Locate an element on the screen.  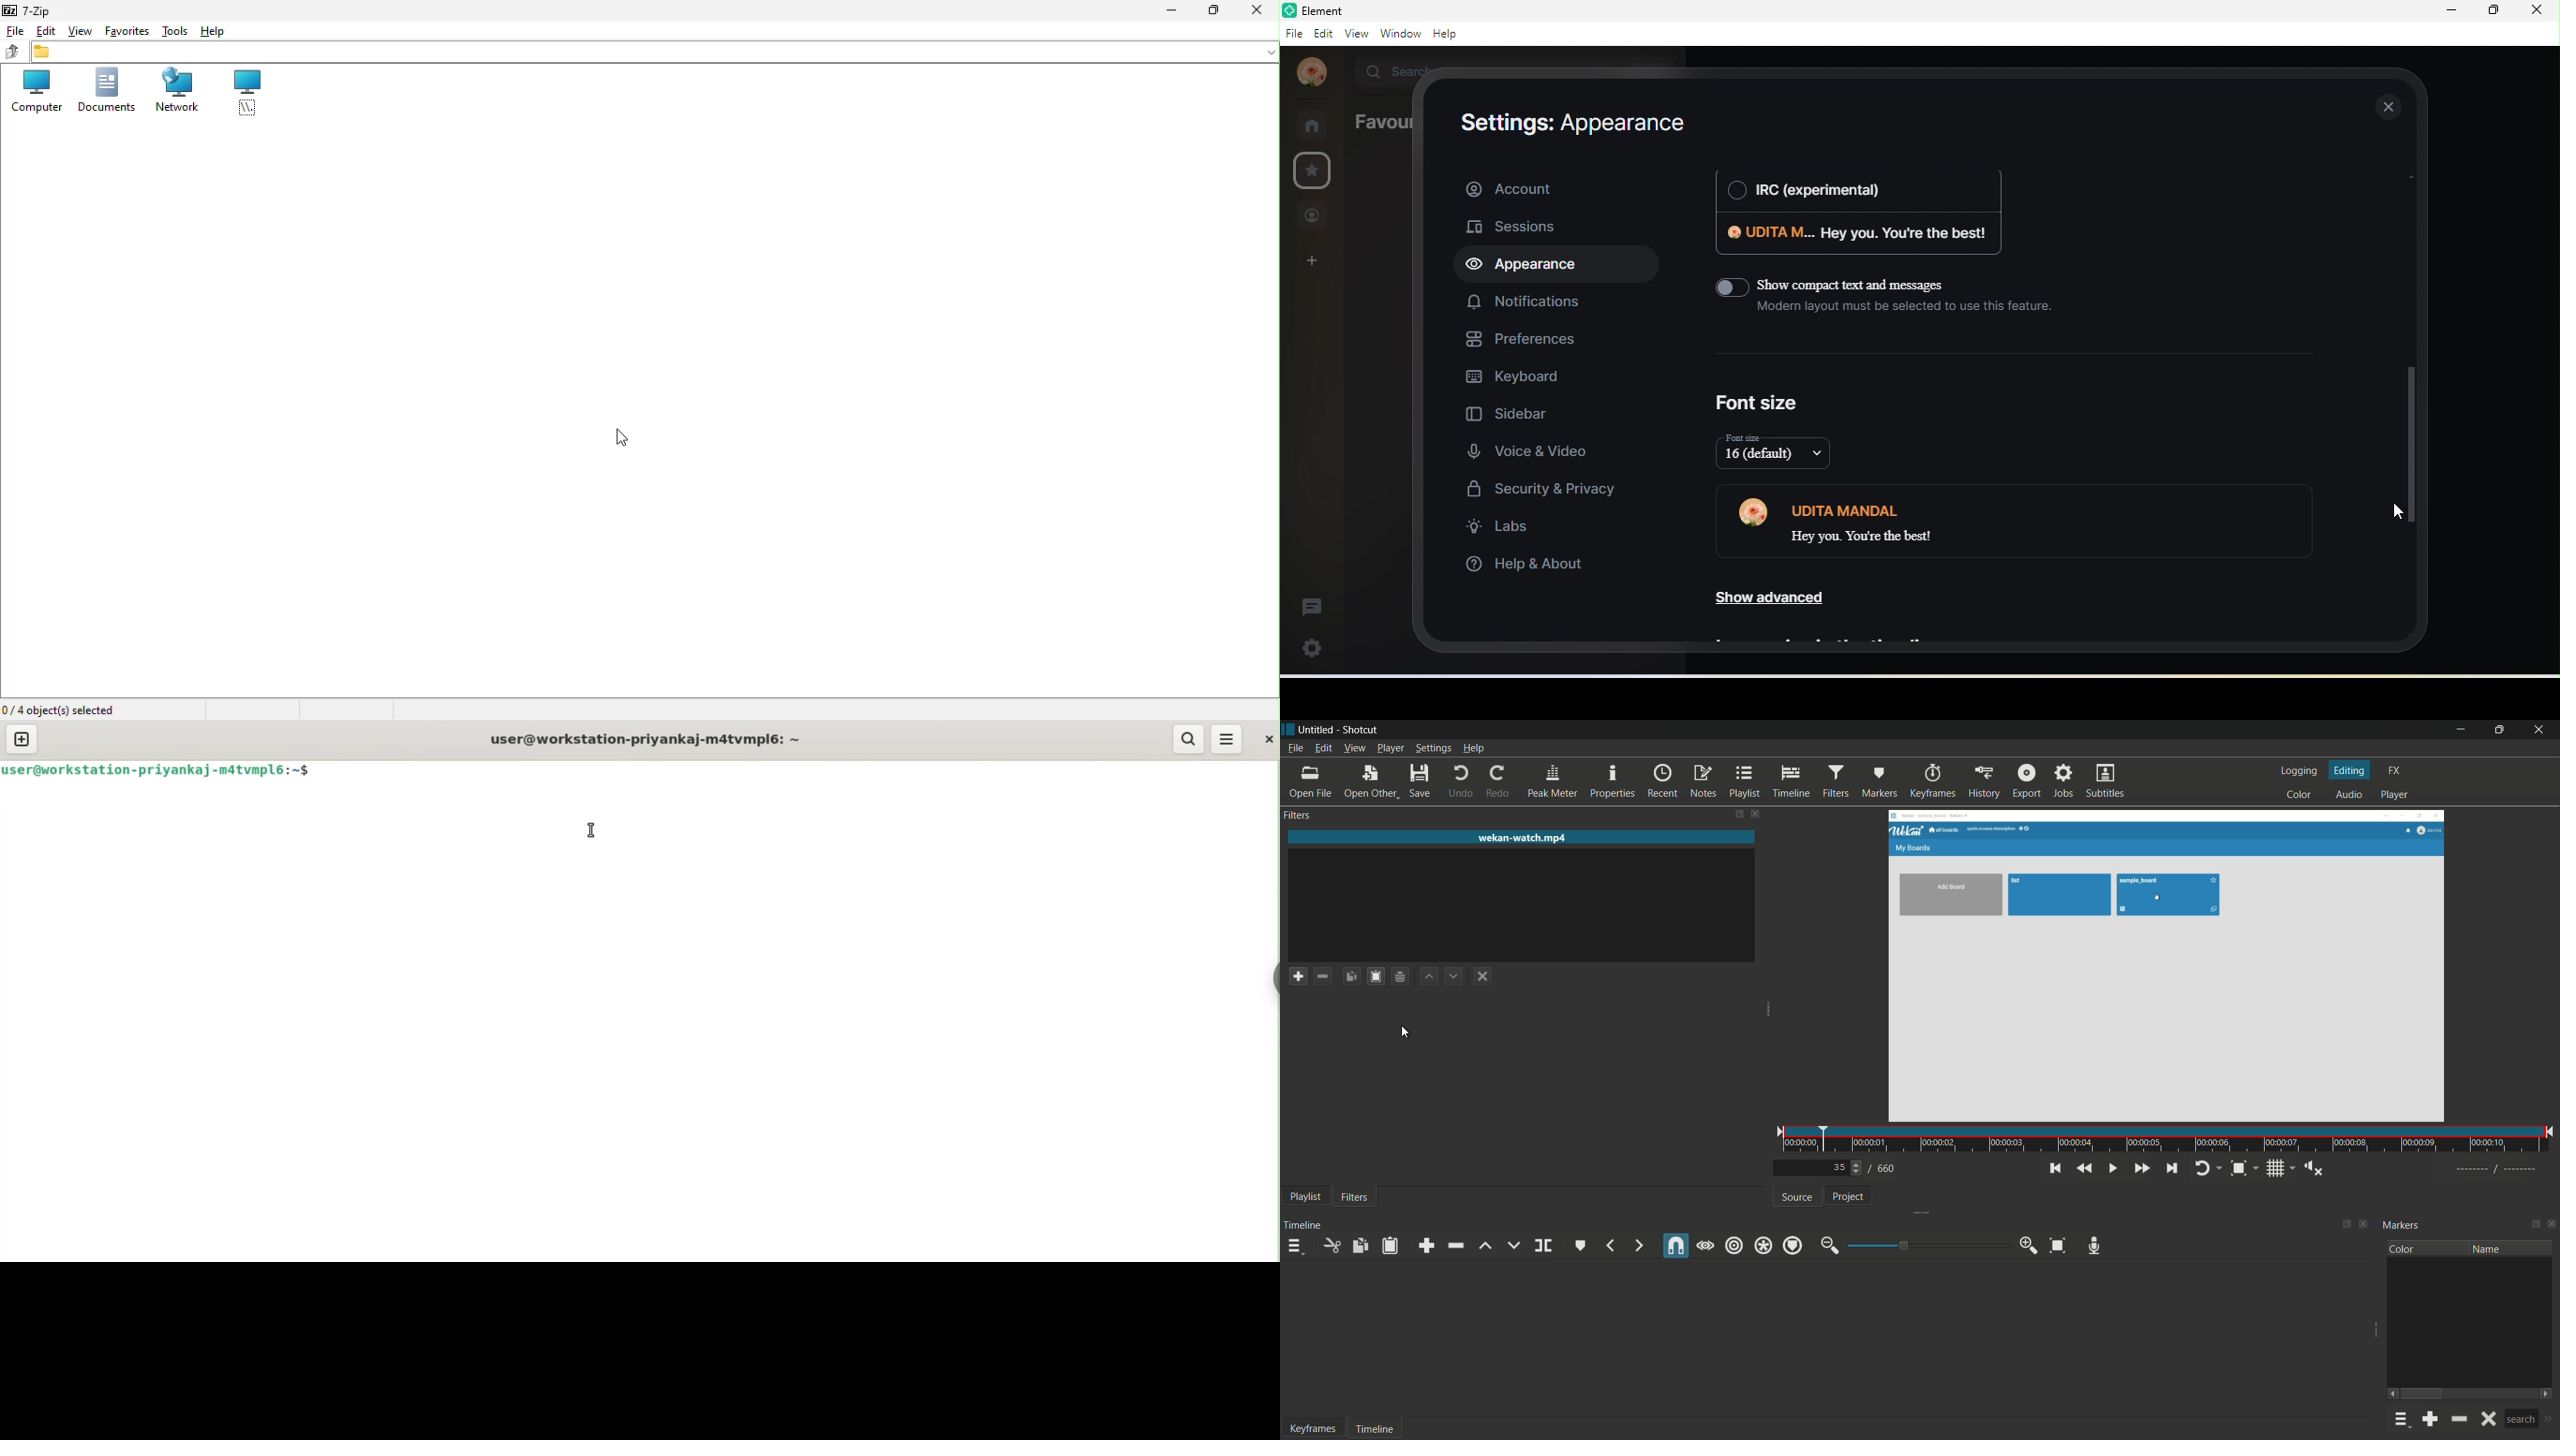
record audio is located at coordinates (2094, 1245).